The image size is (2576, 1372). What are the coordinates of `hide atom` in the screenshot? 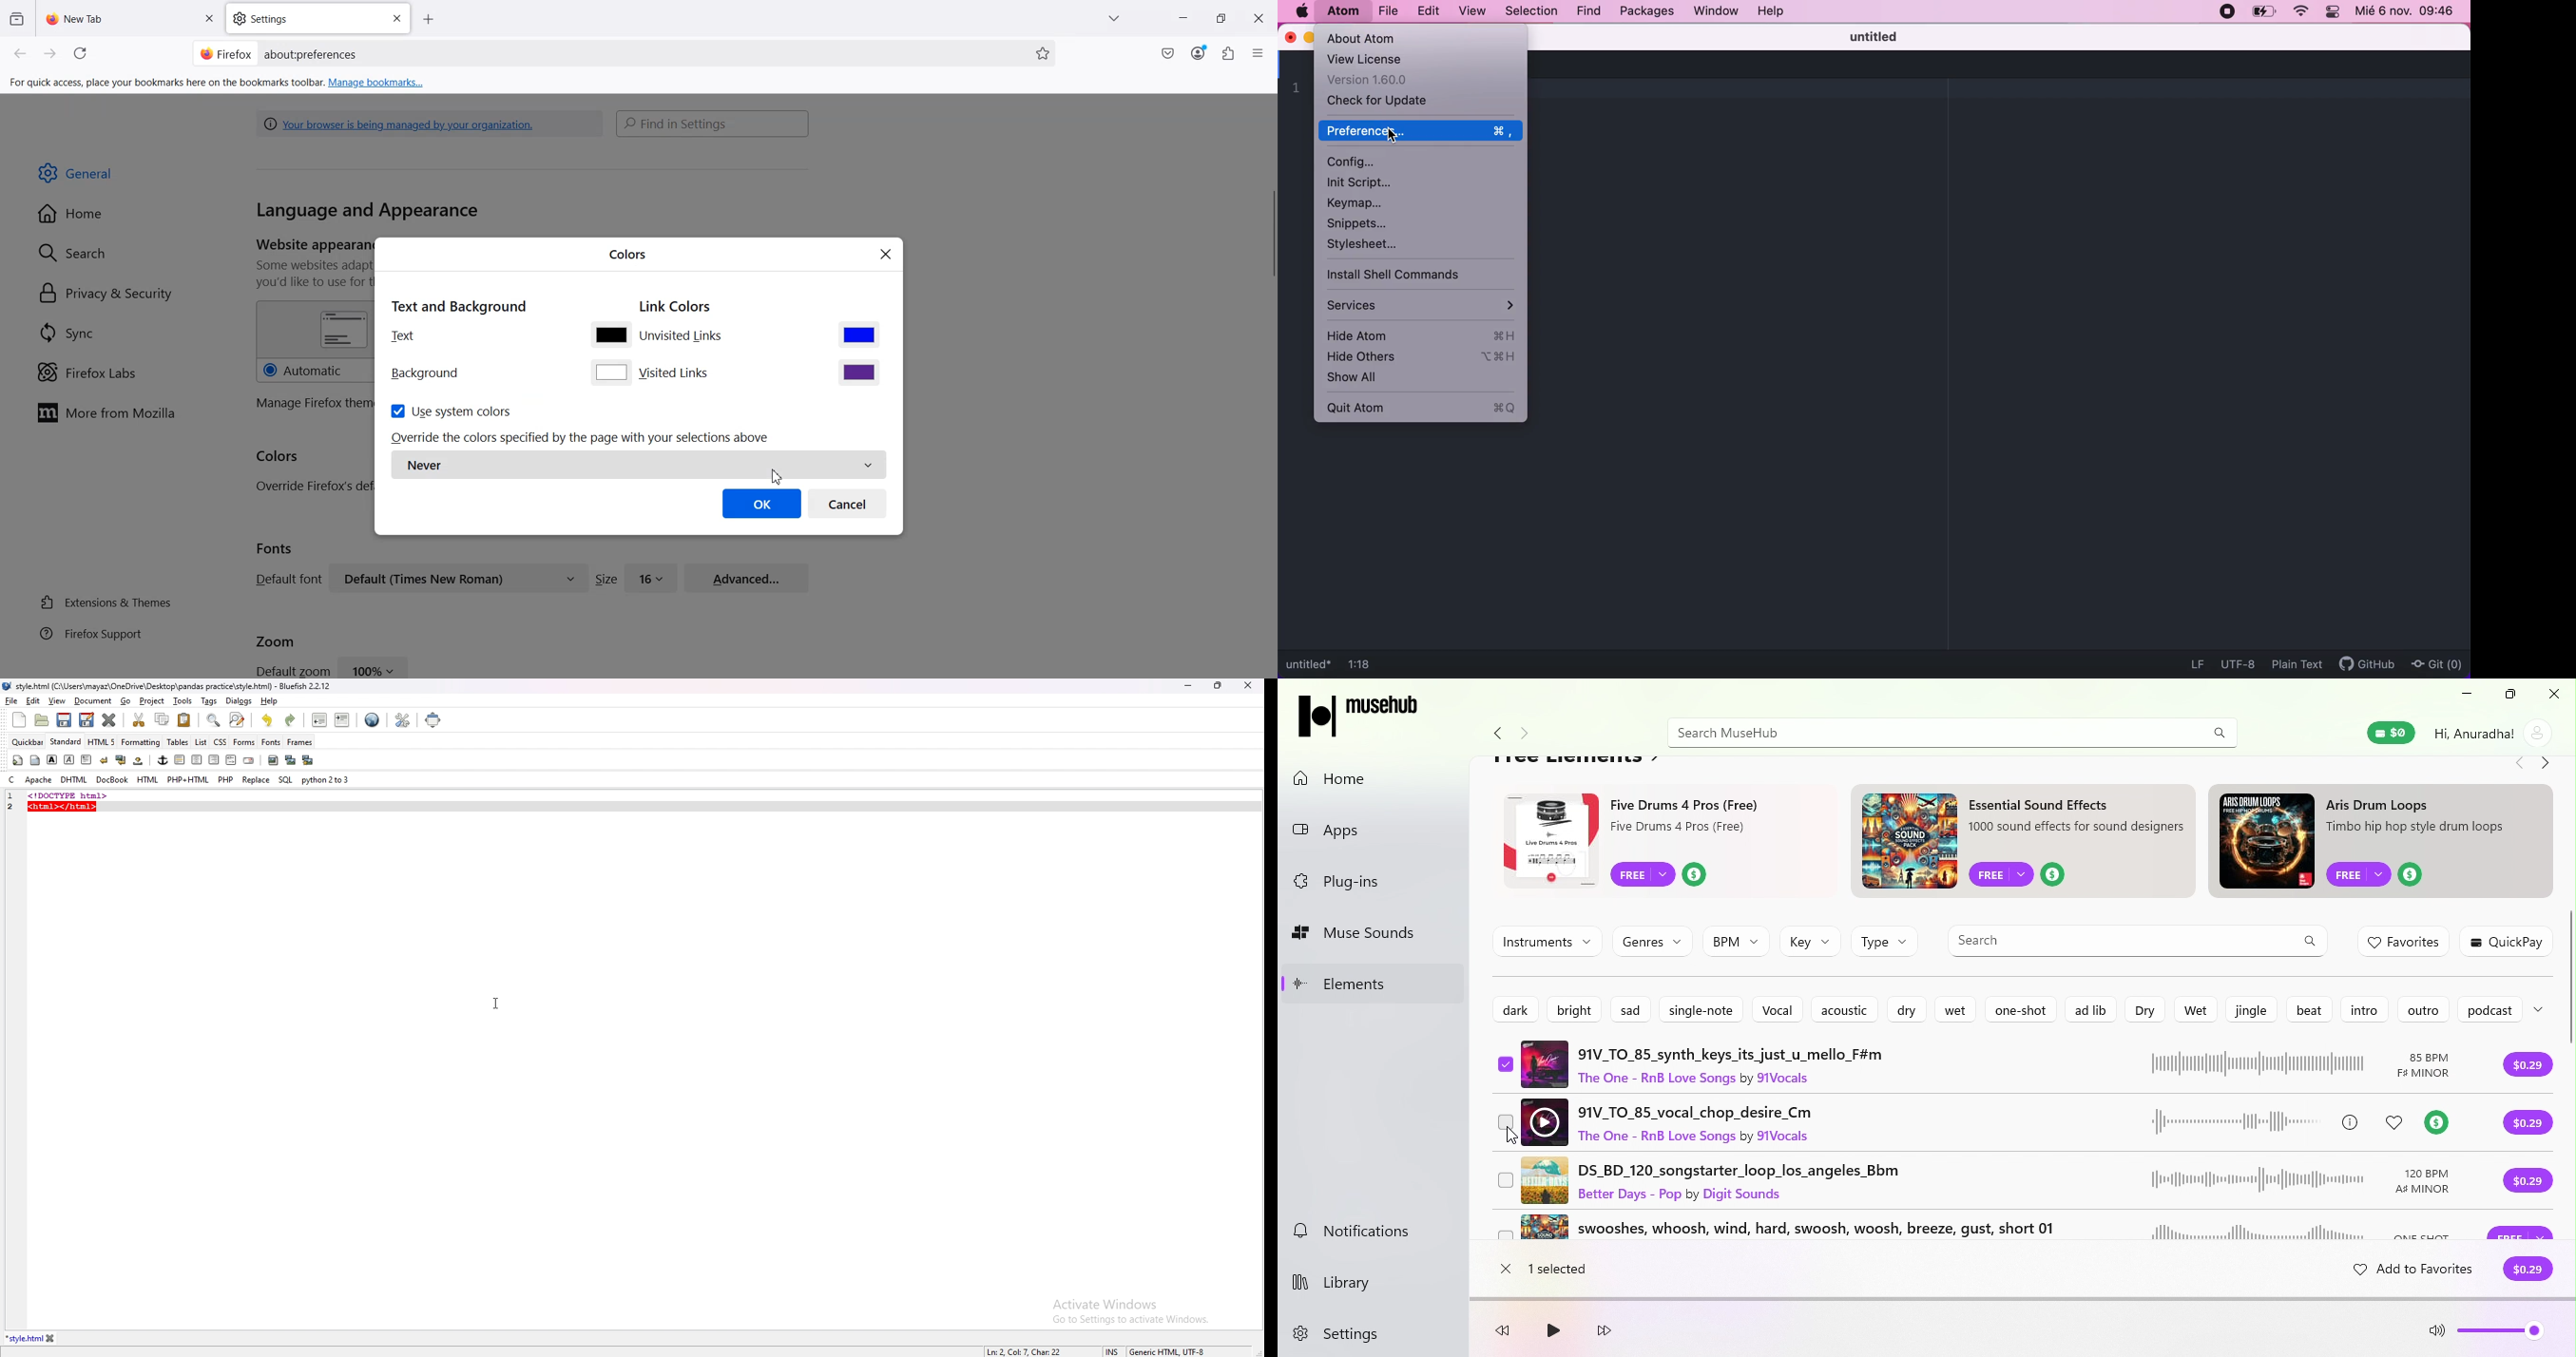 It's located at (1420, 335).